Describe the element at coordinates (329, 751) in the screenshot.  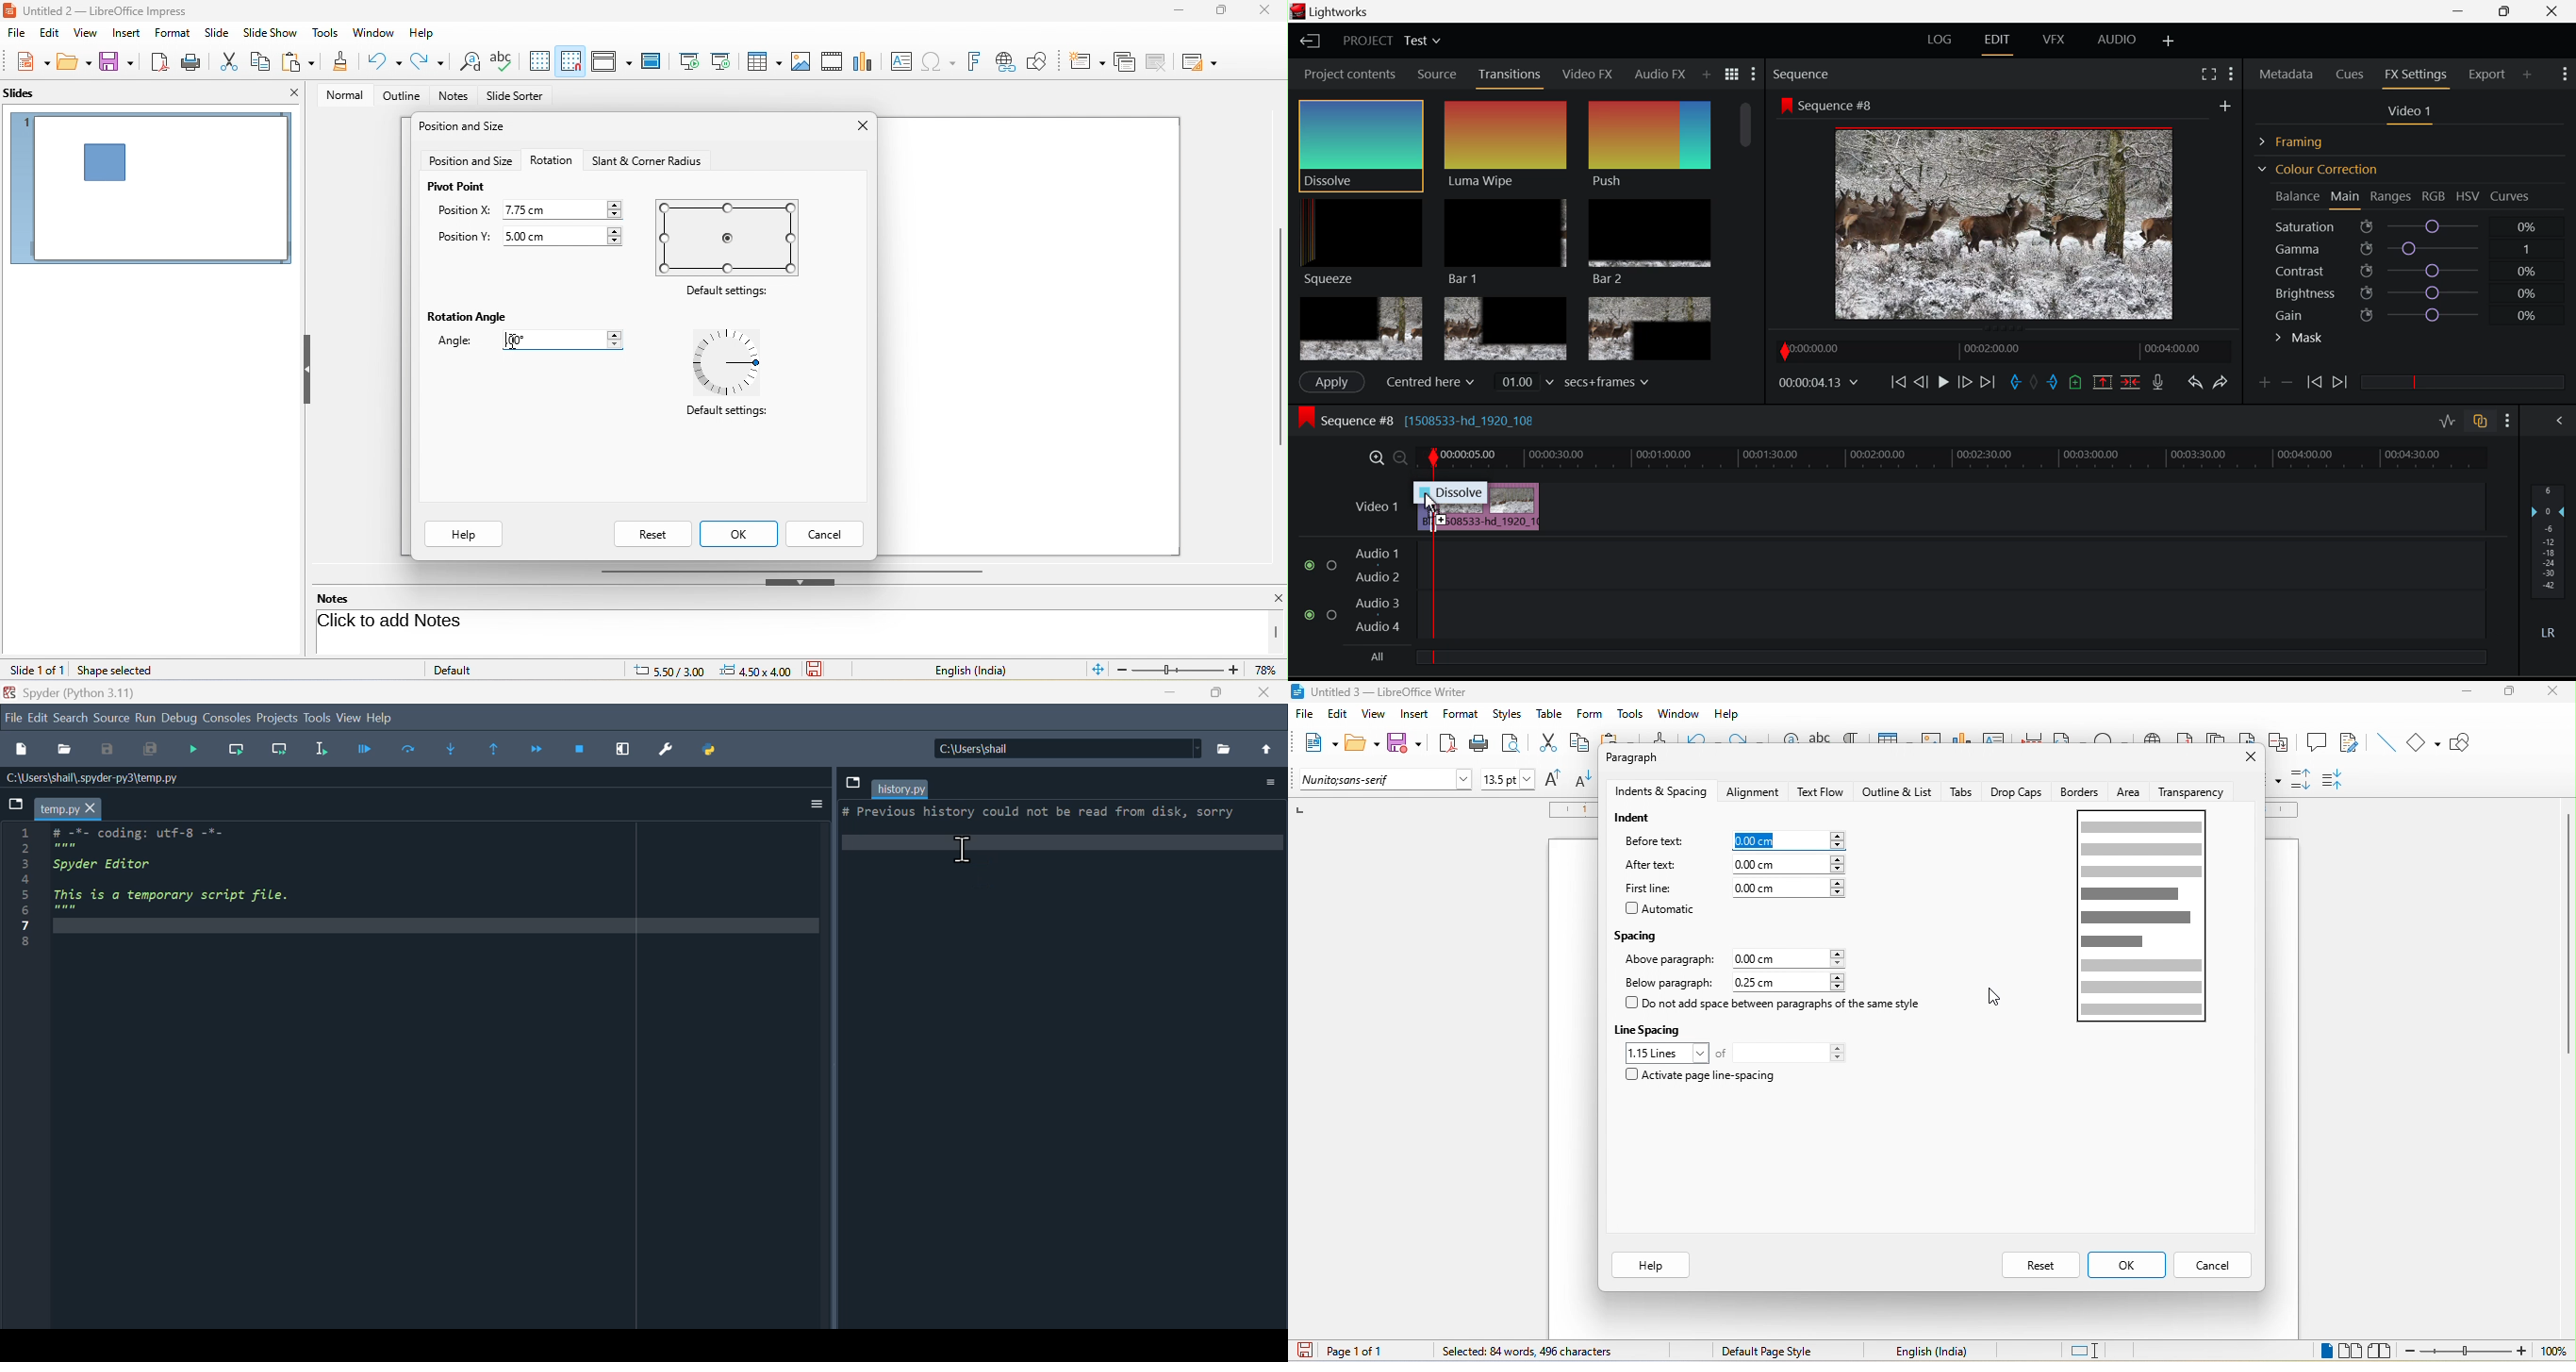
I see `Run selection` at that location.